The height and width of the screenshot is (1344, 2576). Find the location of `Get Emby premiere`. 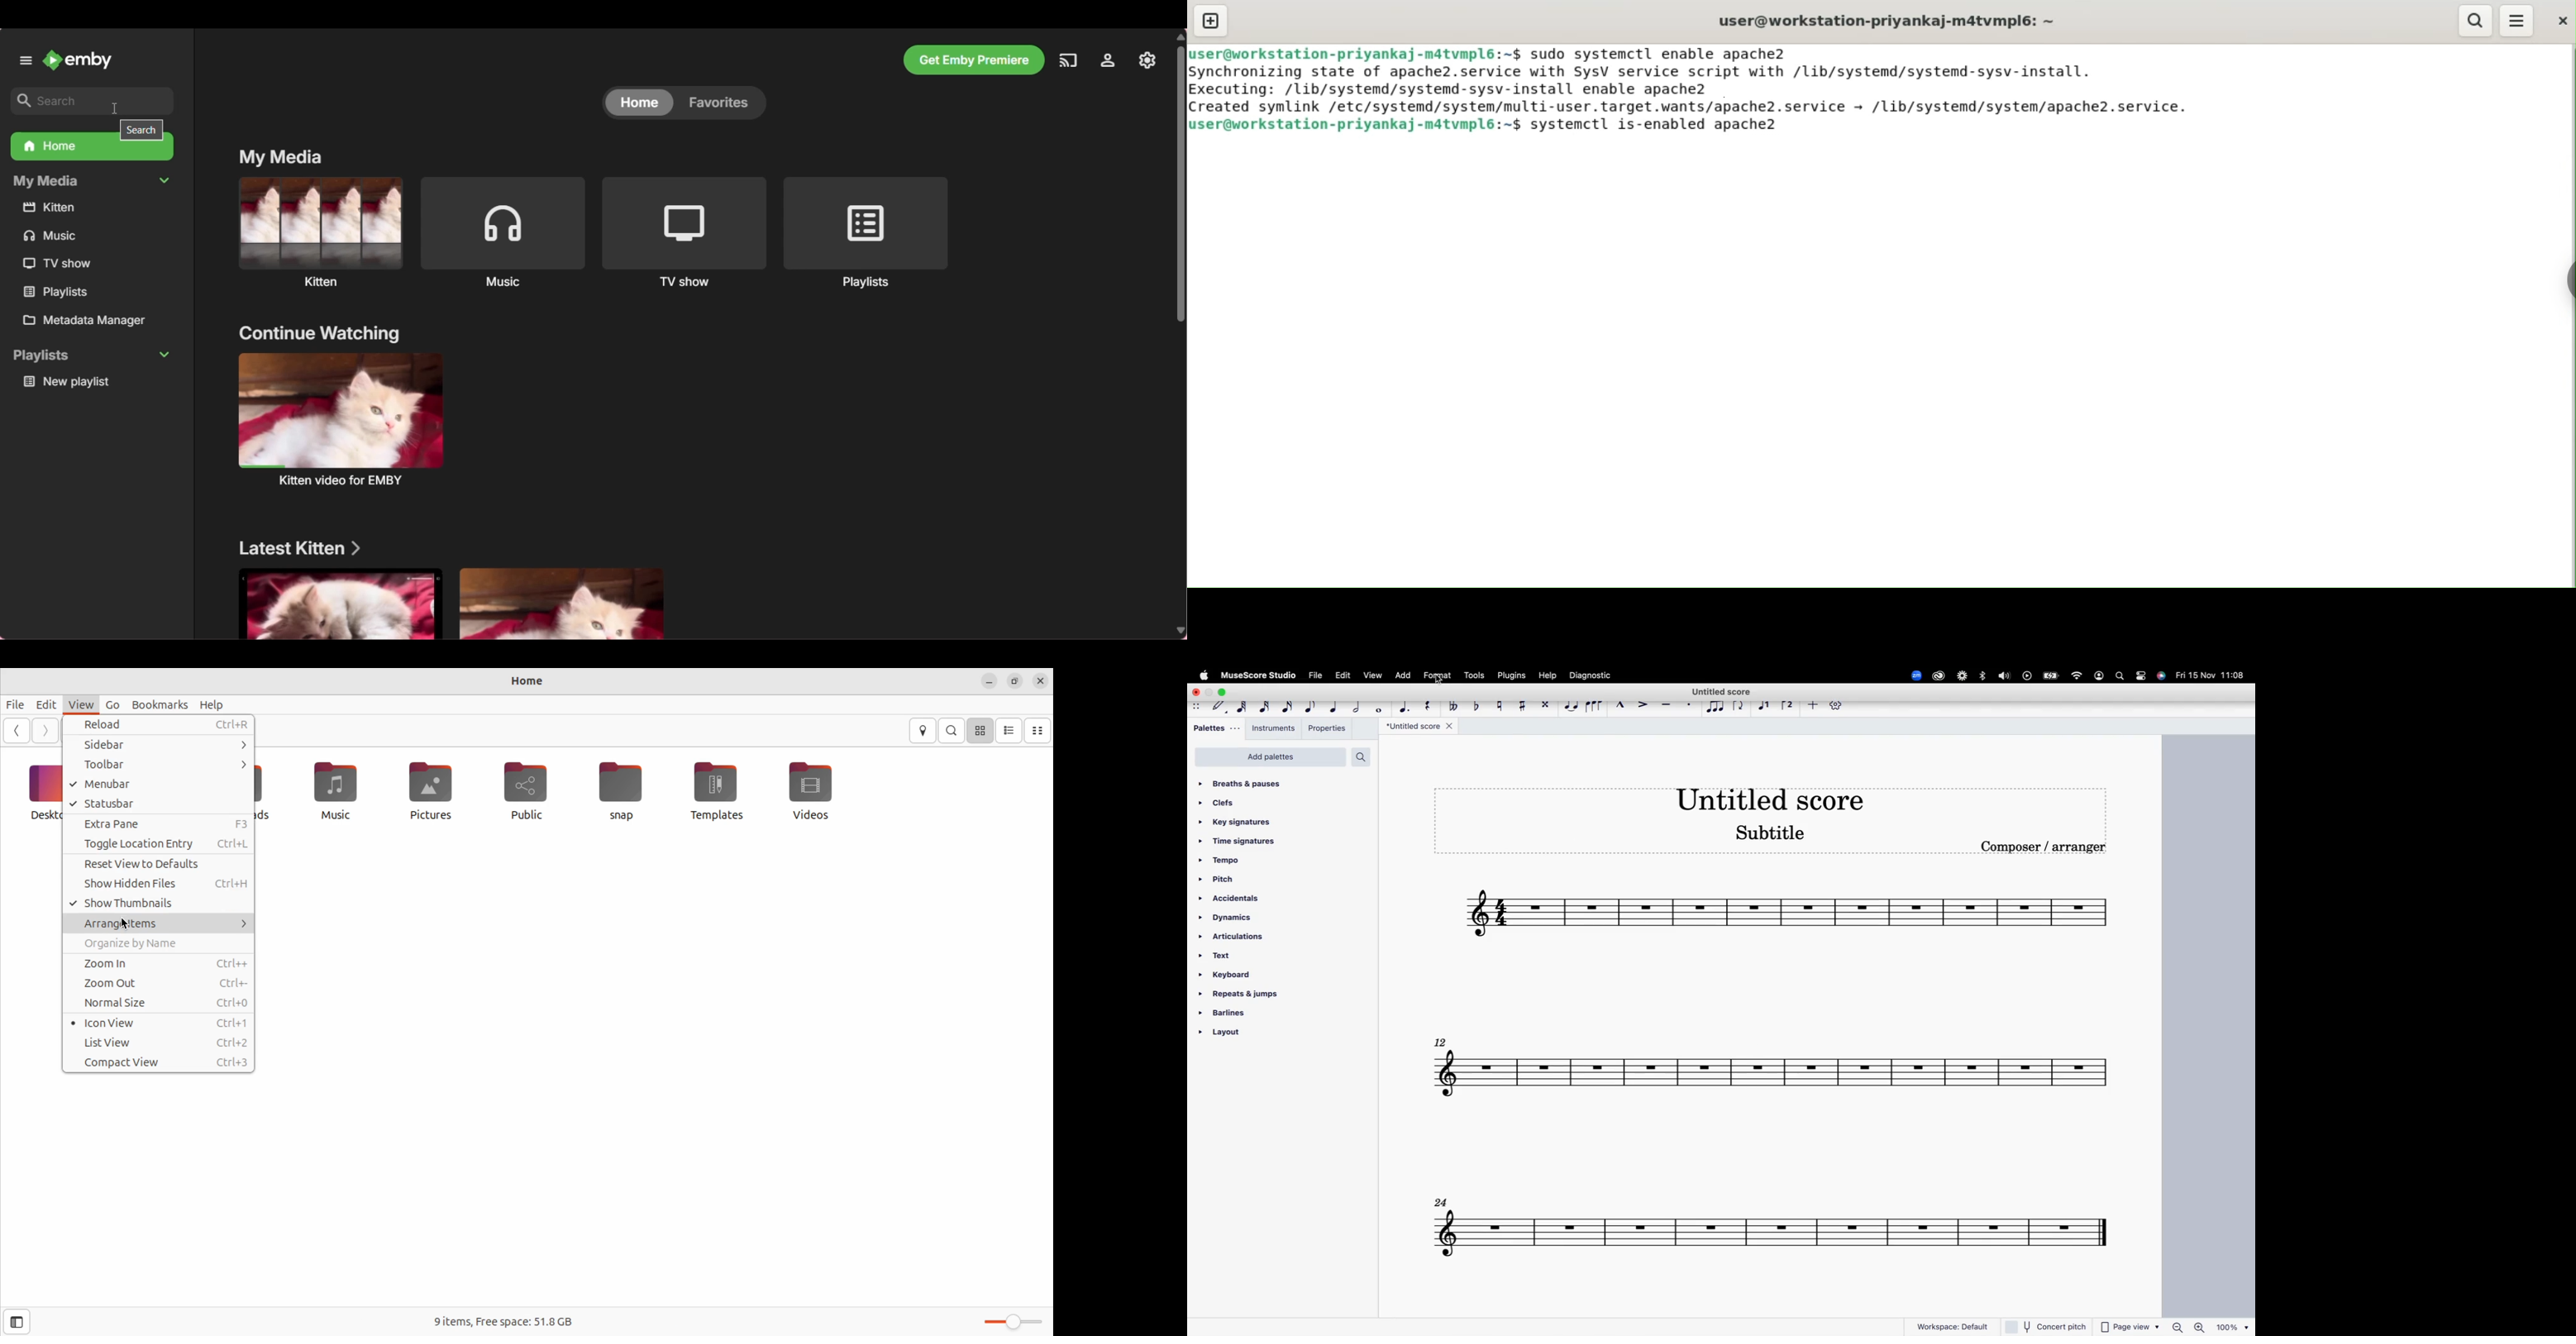

Get Emby premiere is located at coordinates (974, 60).